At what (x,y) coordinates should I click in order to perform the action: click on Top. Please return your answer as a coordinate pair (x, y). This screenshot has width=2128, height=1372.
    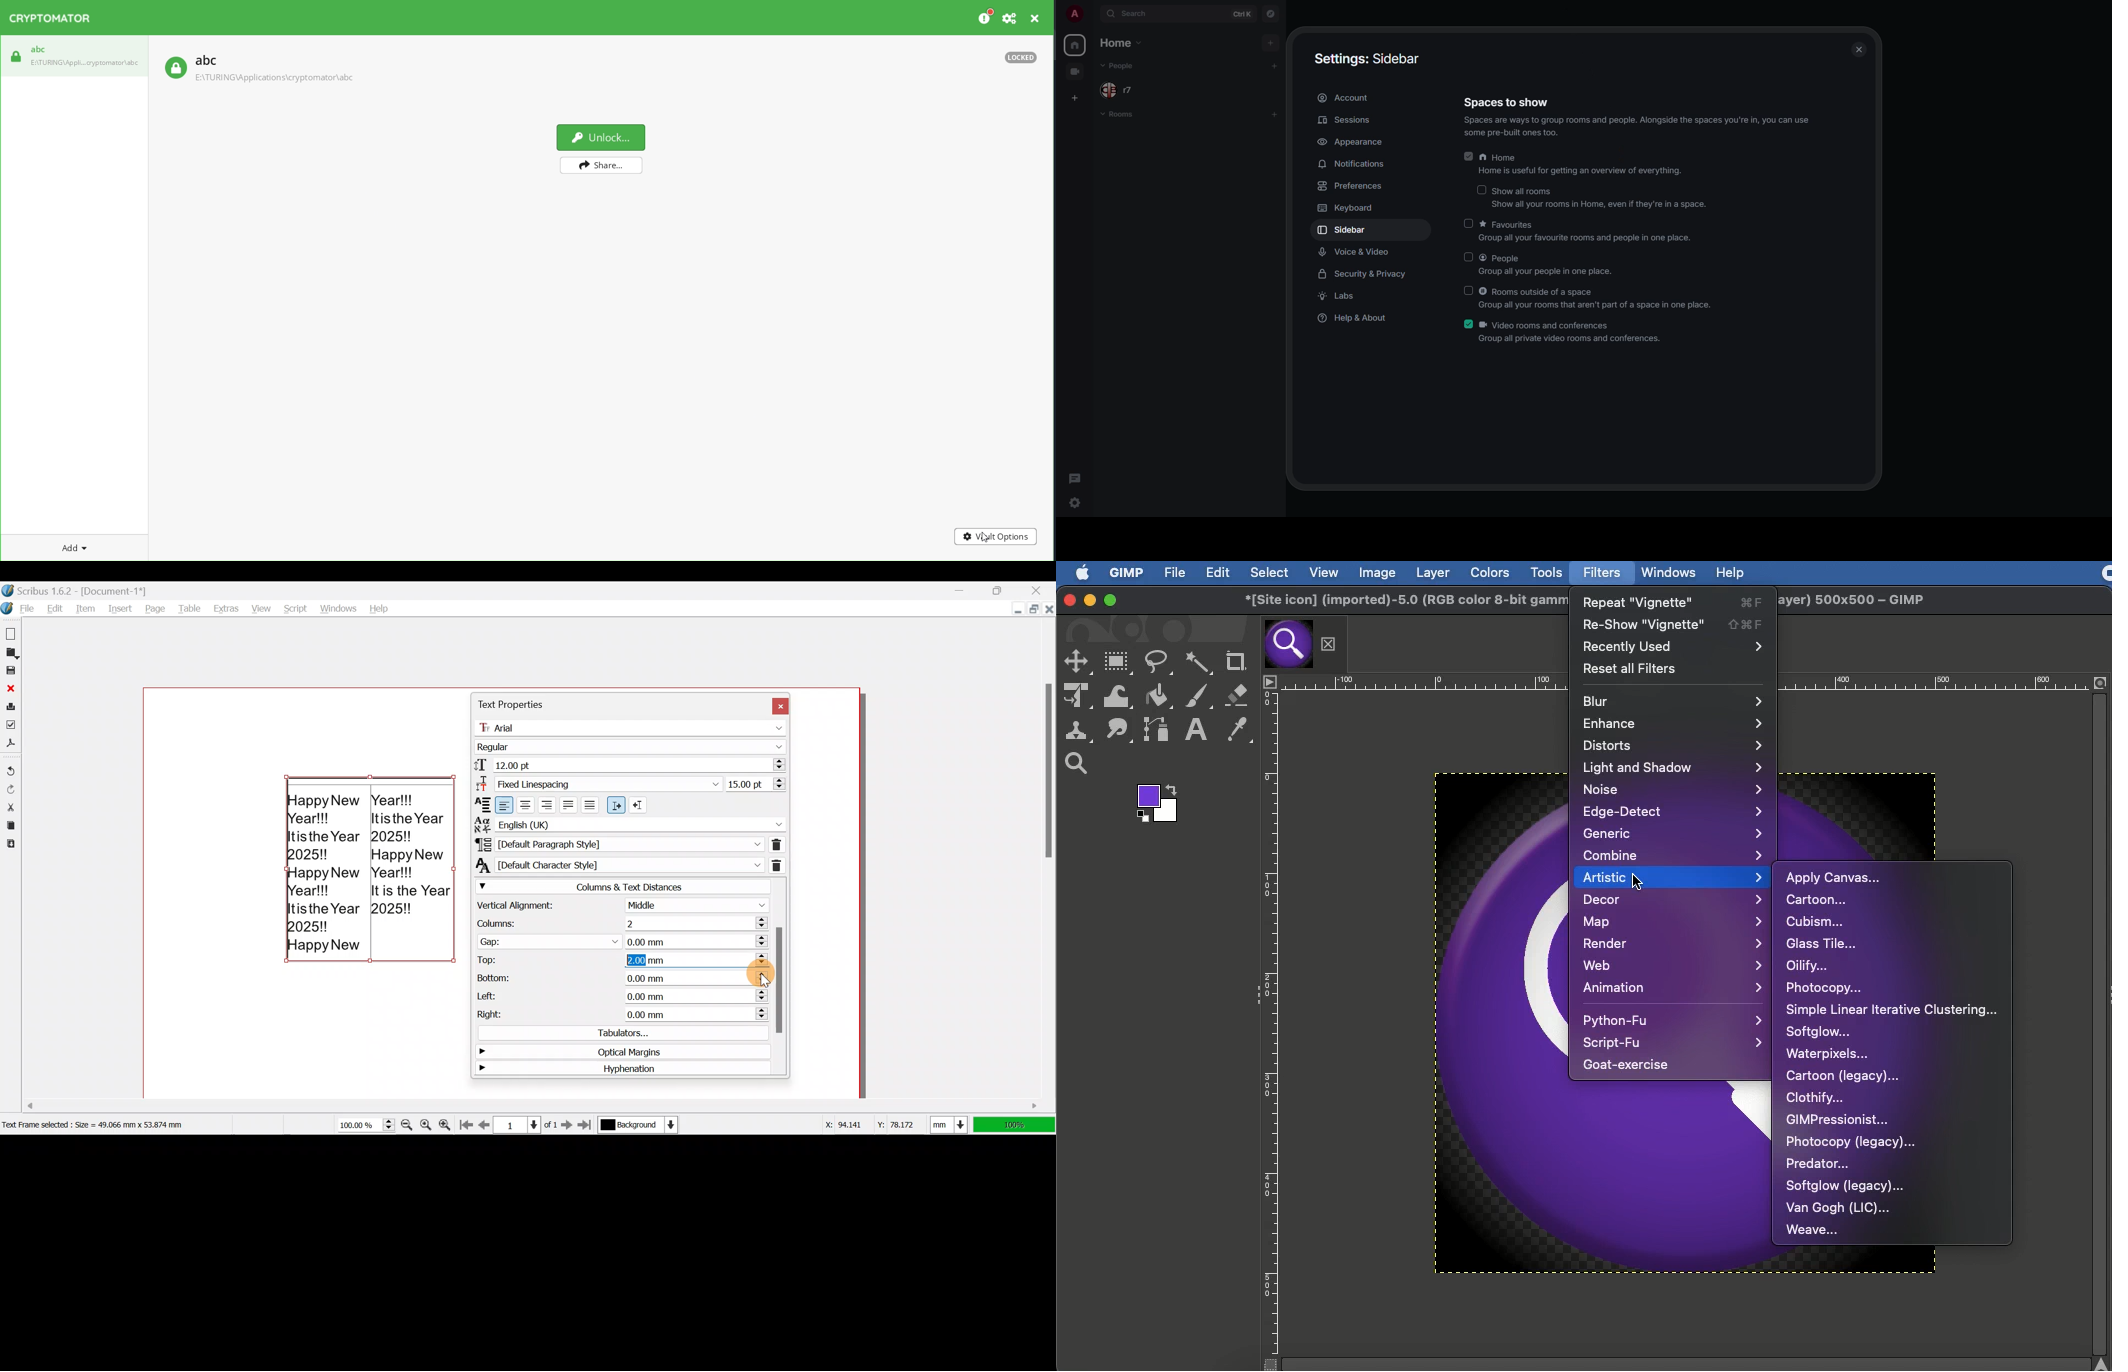
    Looking at the image, I should click on (618, 959).